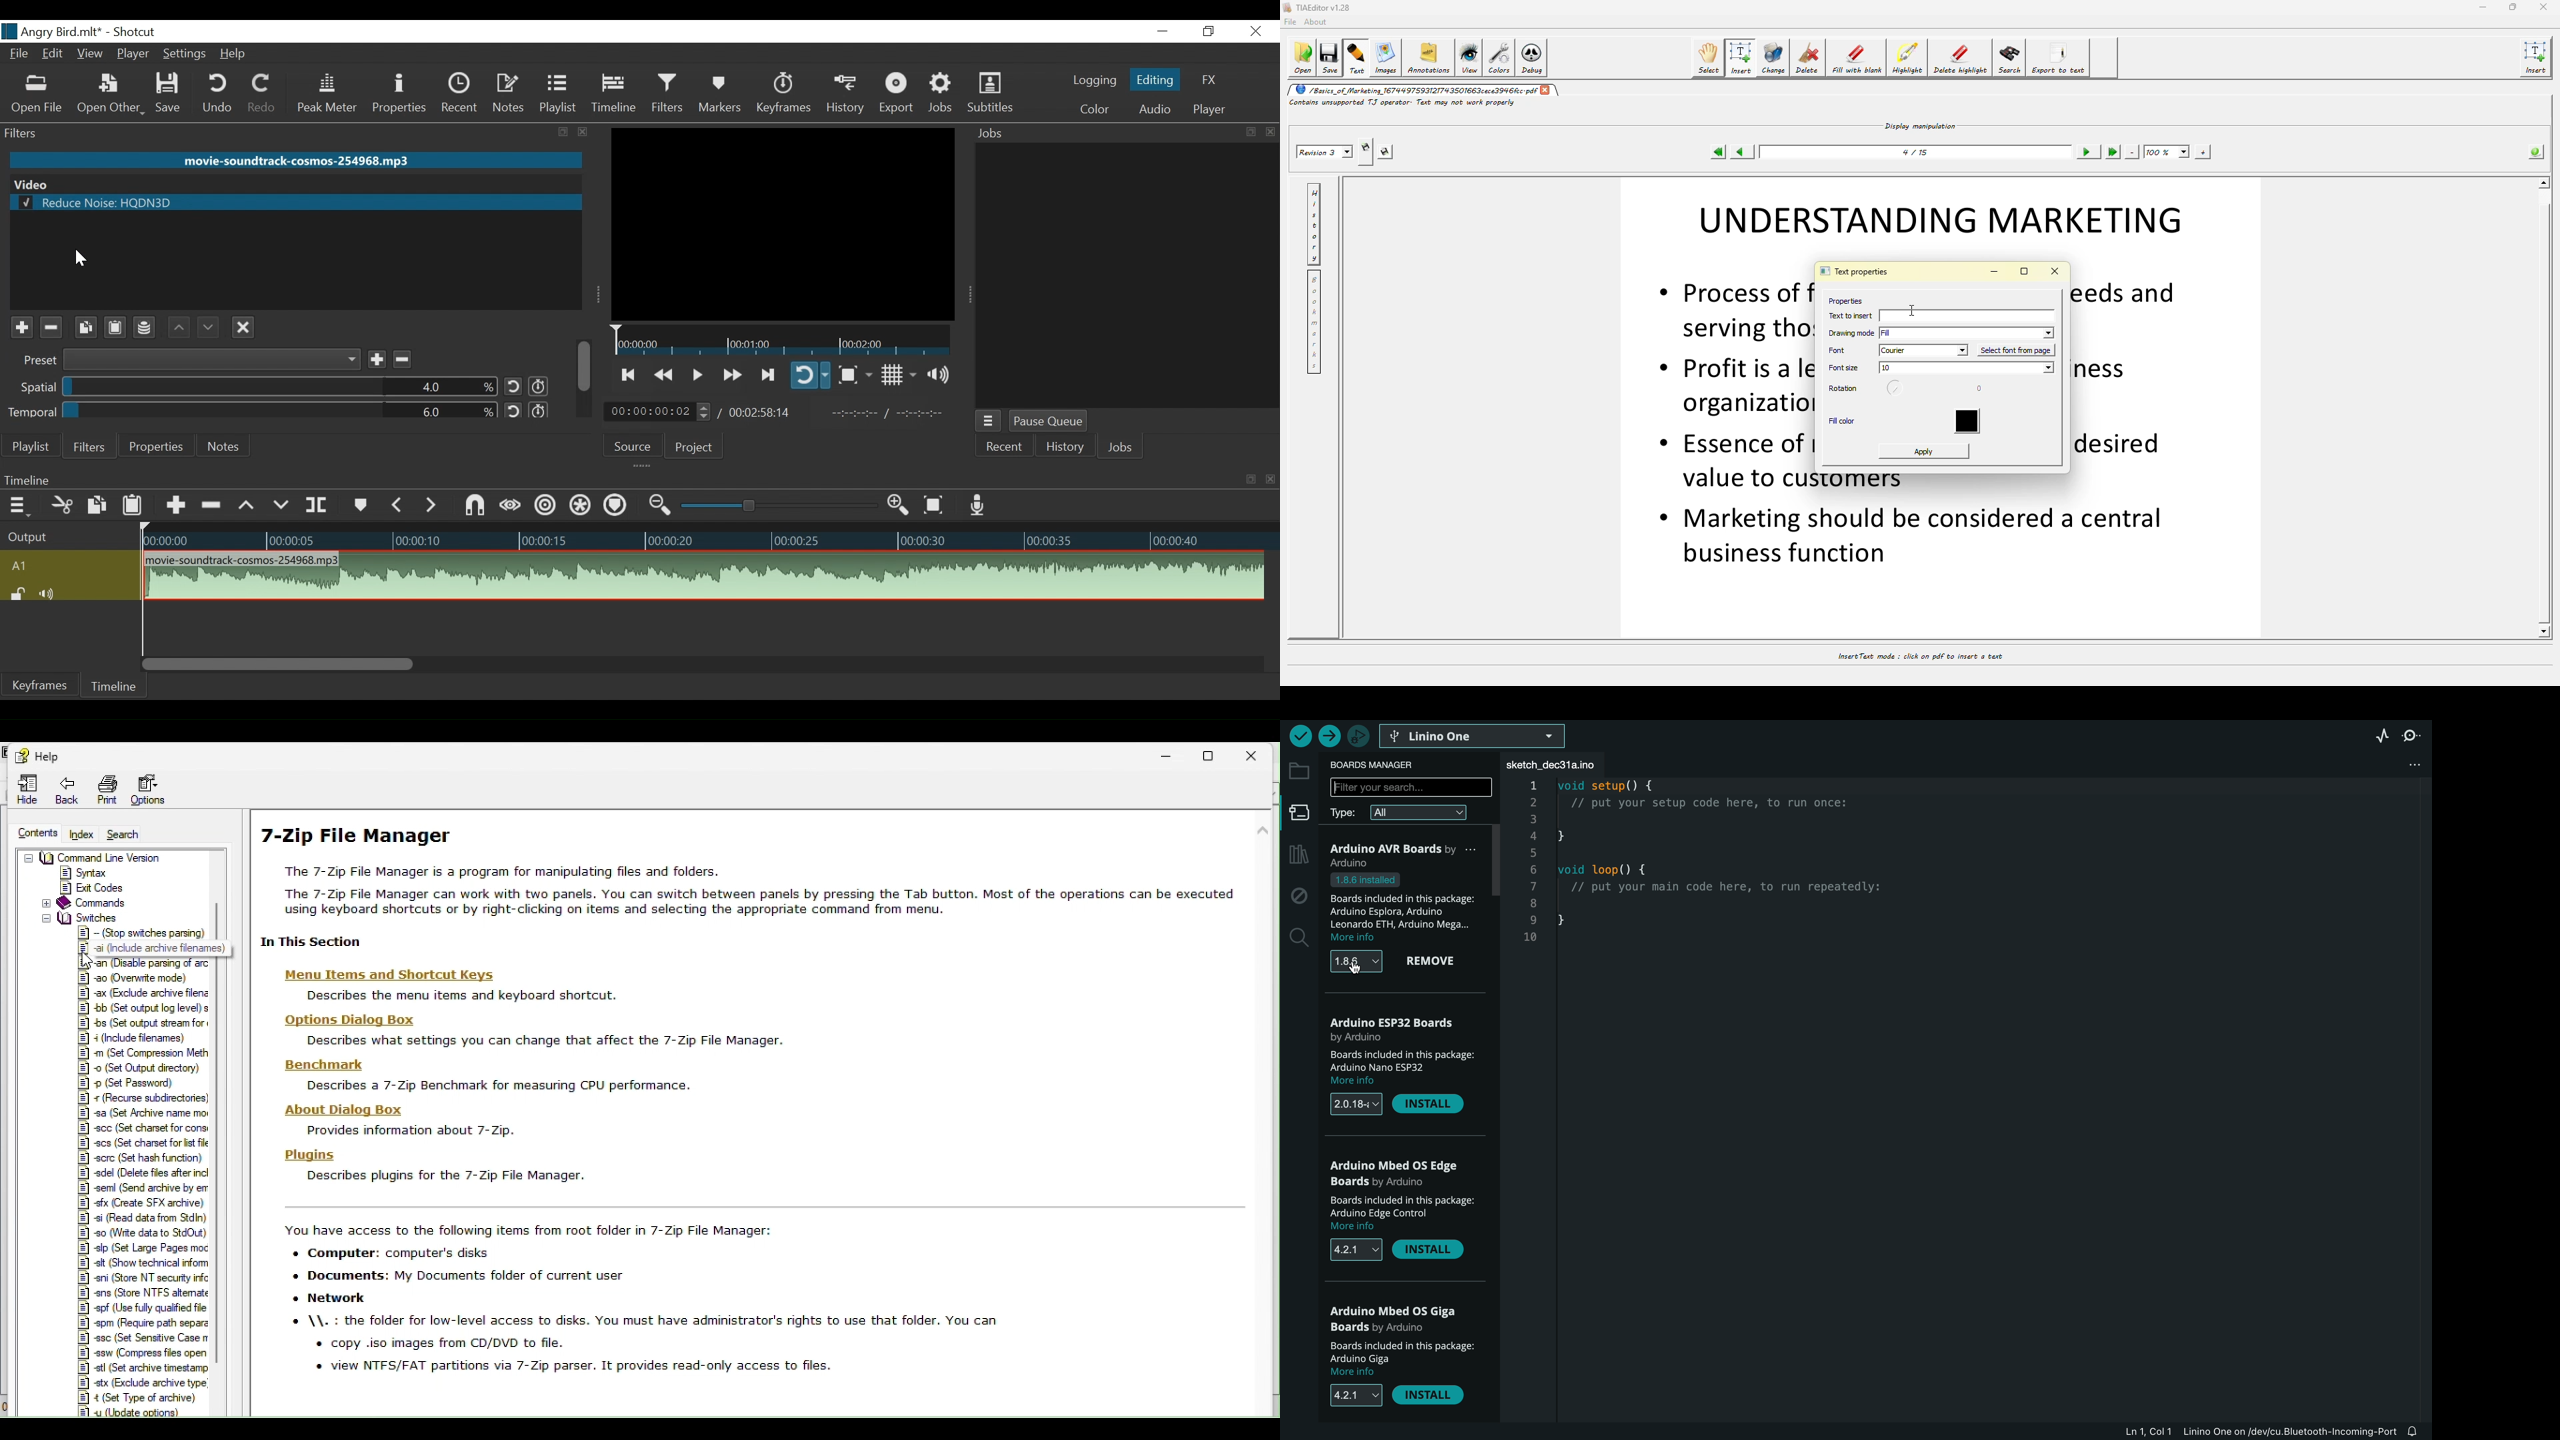 The image size is (2576, 1456). Describe the element at coordinates (769, 374) in the screenshot. I see `Play forward quickly` at that location.